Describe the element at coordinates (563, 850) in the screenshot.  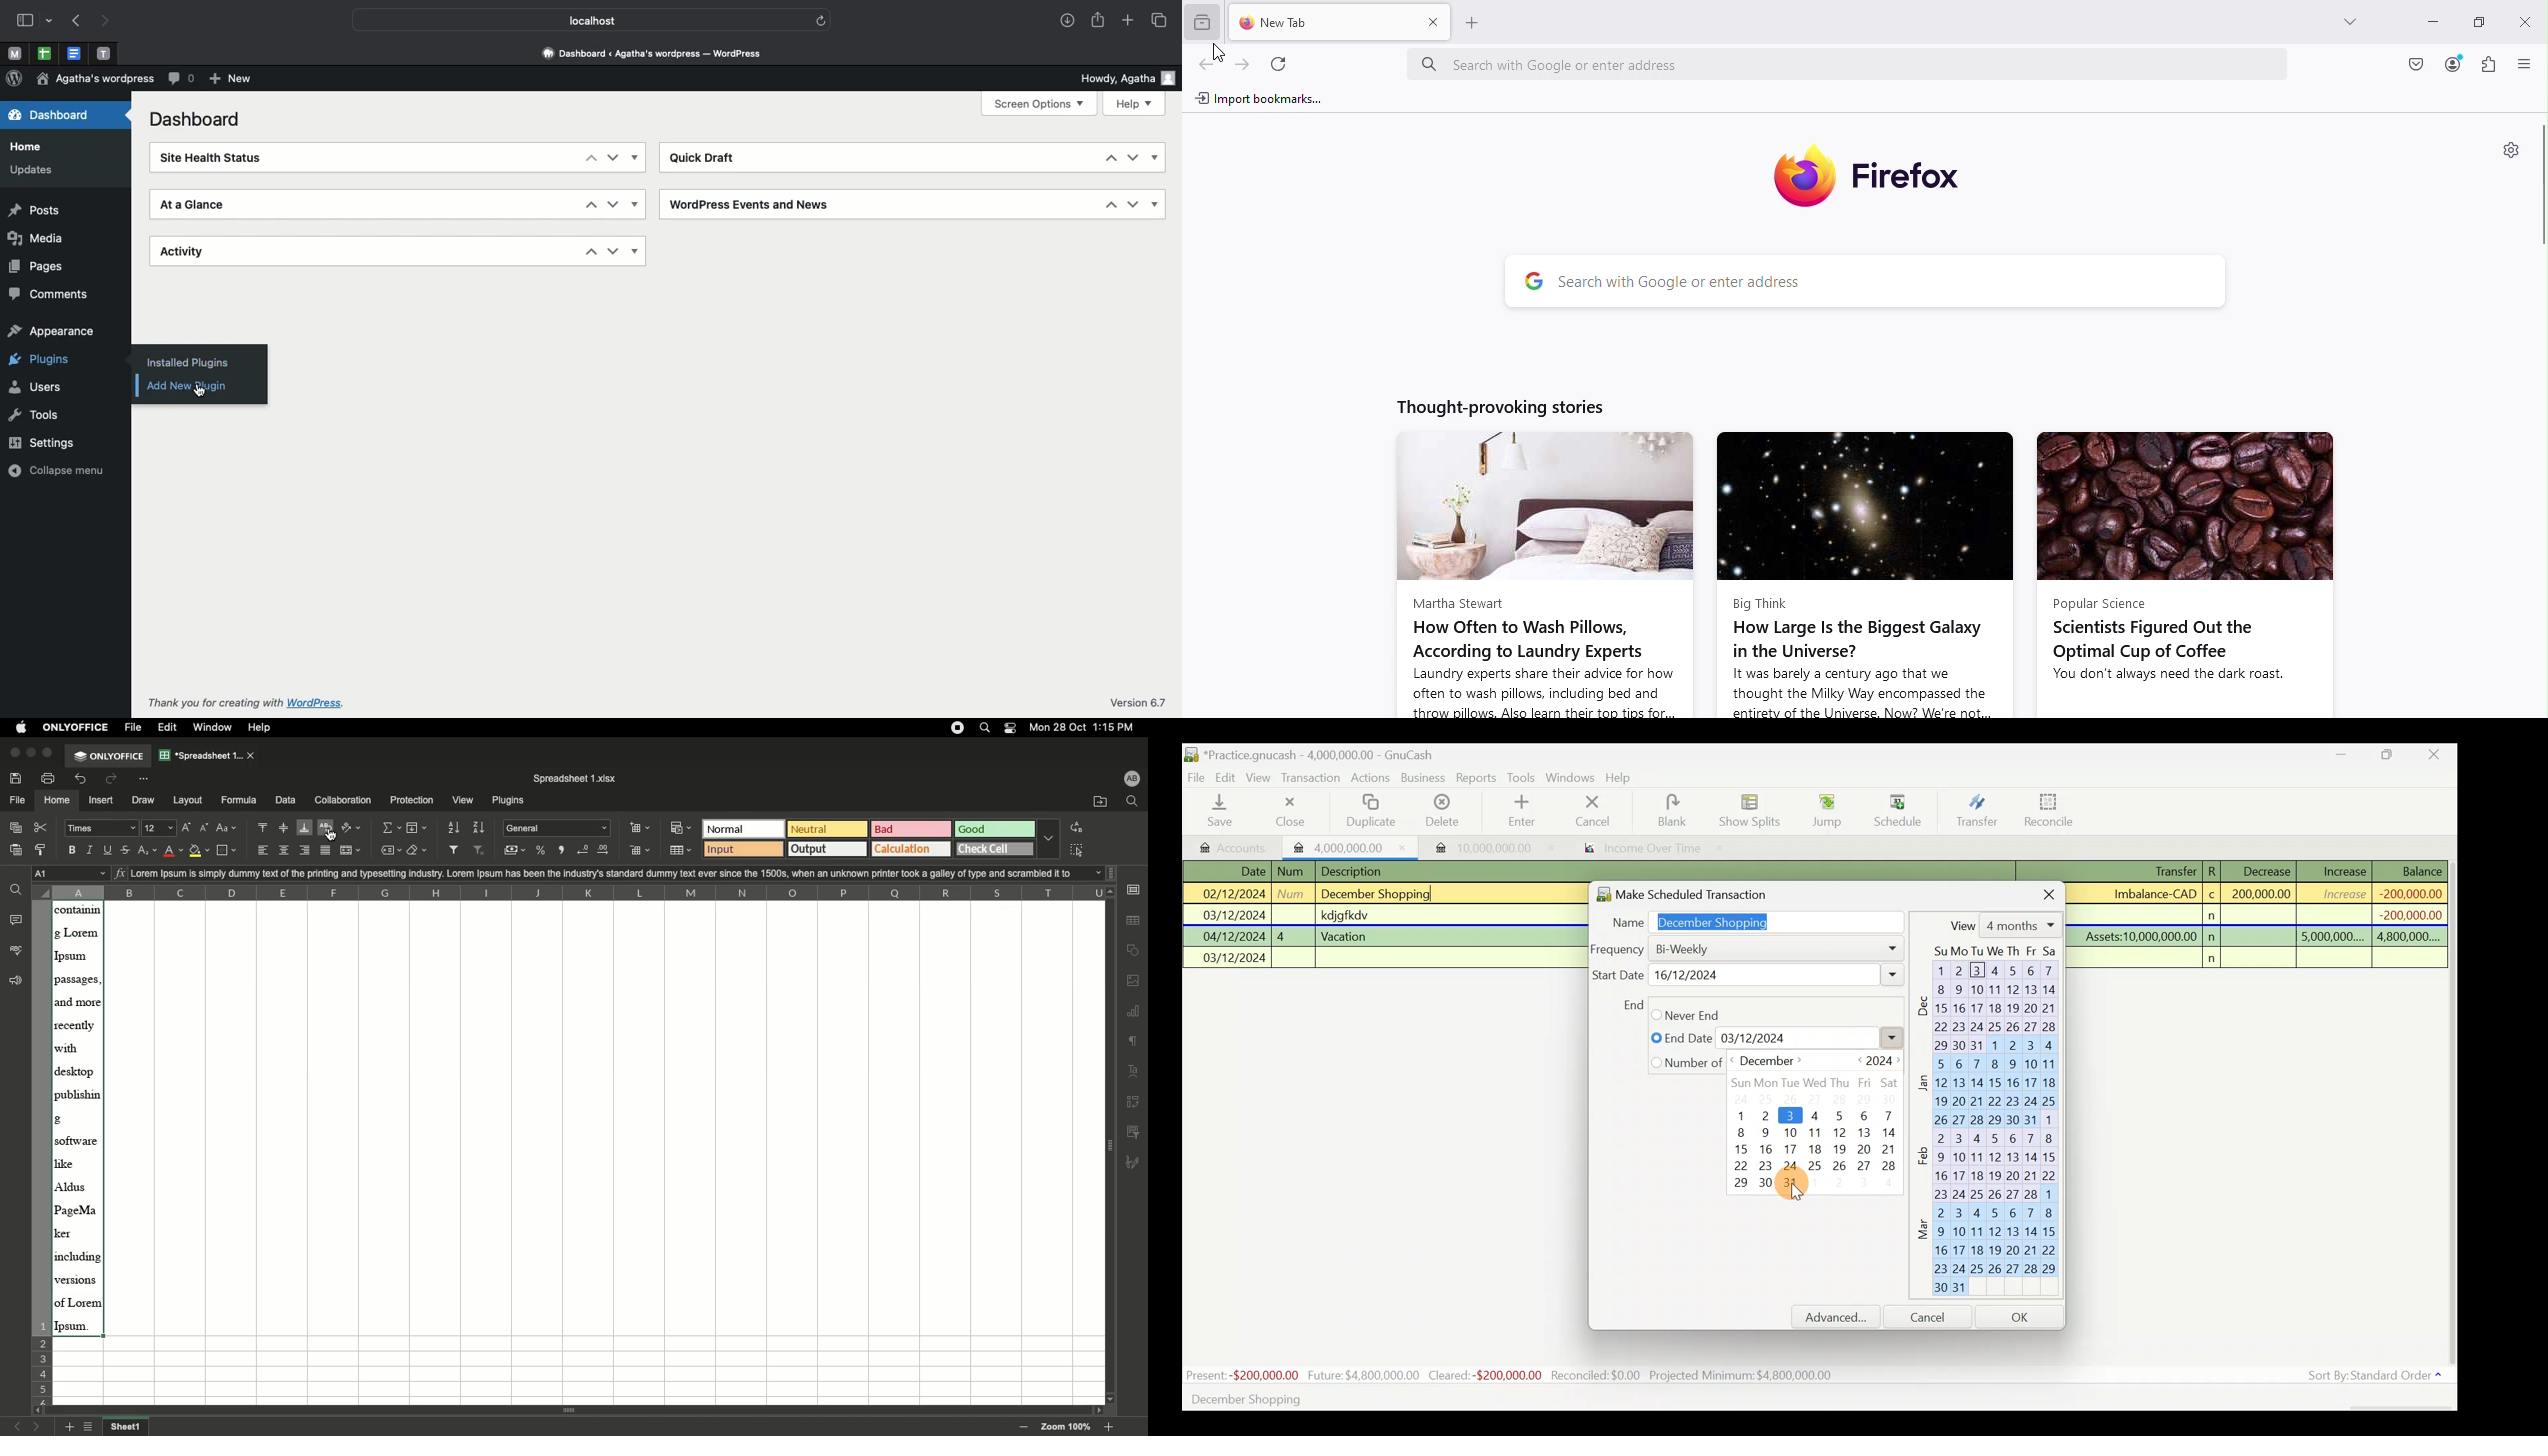
I see `Comma style` at that location.